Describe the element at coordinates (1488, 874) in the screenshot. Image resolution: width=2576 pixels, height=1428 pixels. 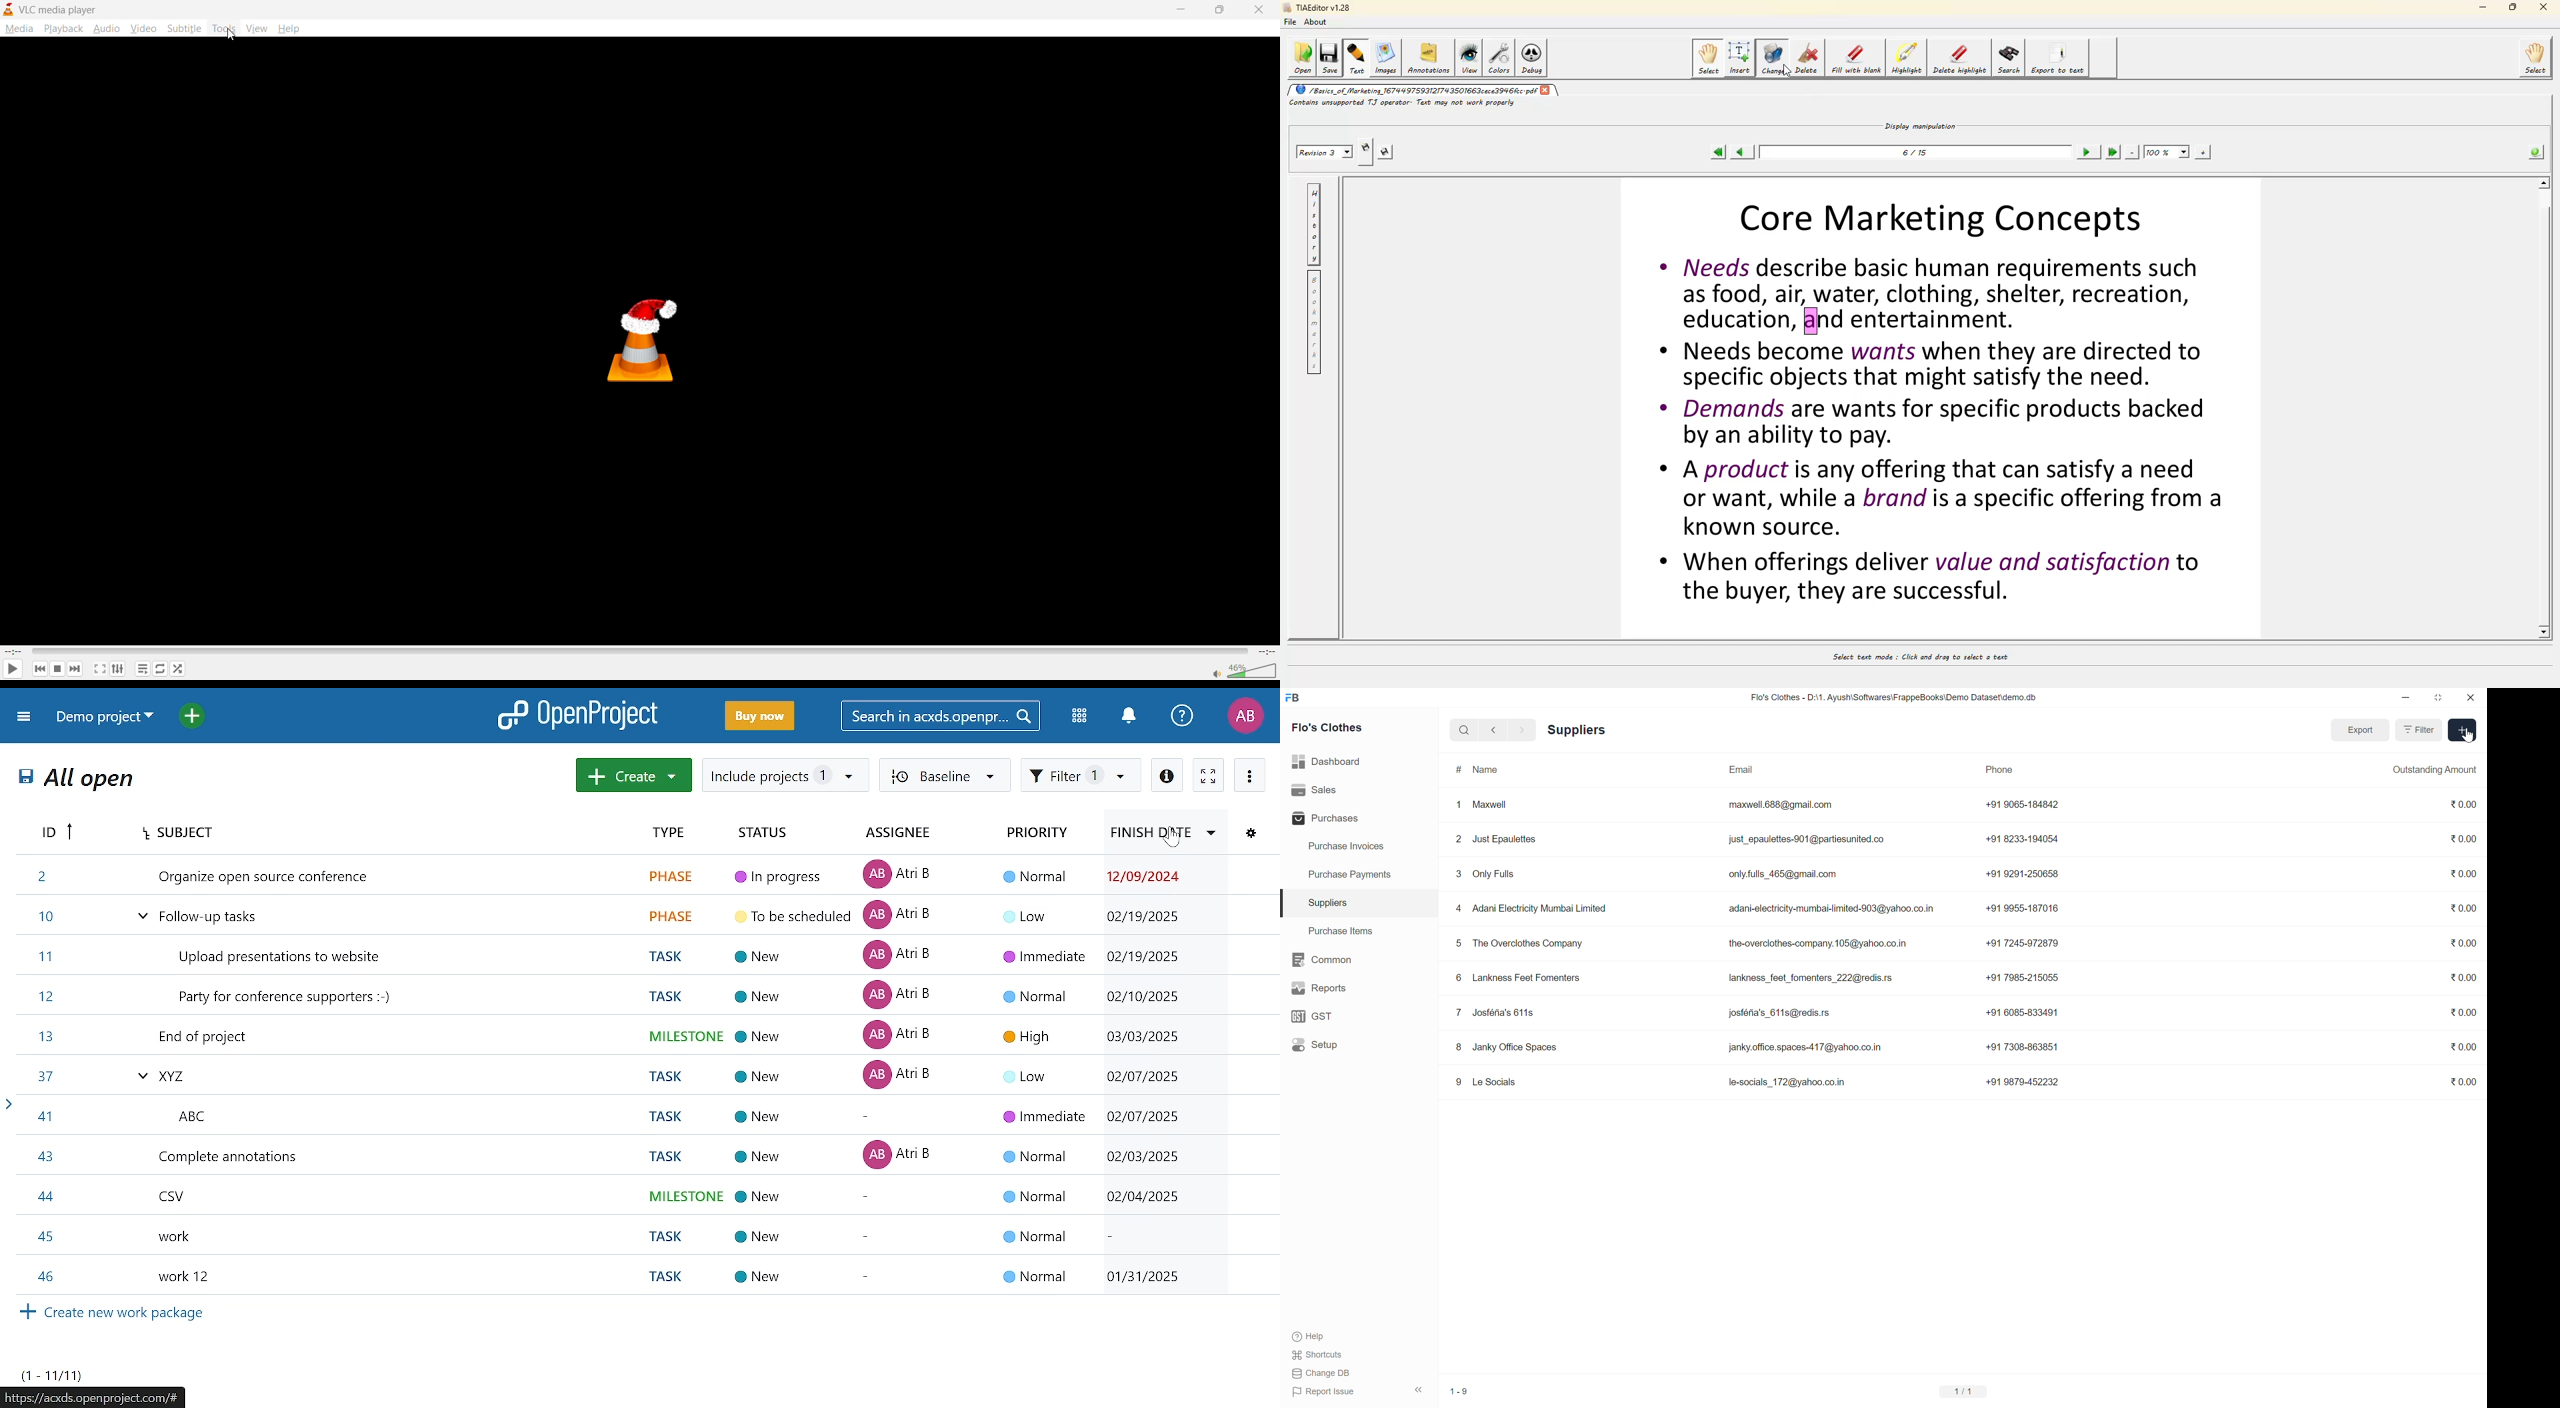
I see `3 Only Fulls` at that location.